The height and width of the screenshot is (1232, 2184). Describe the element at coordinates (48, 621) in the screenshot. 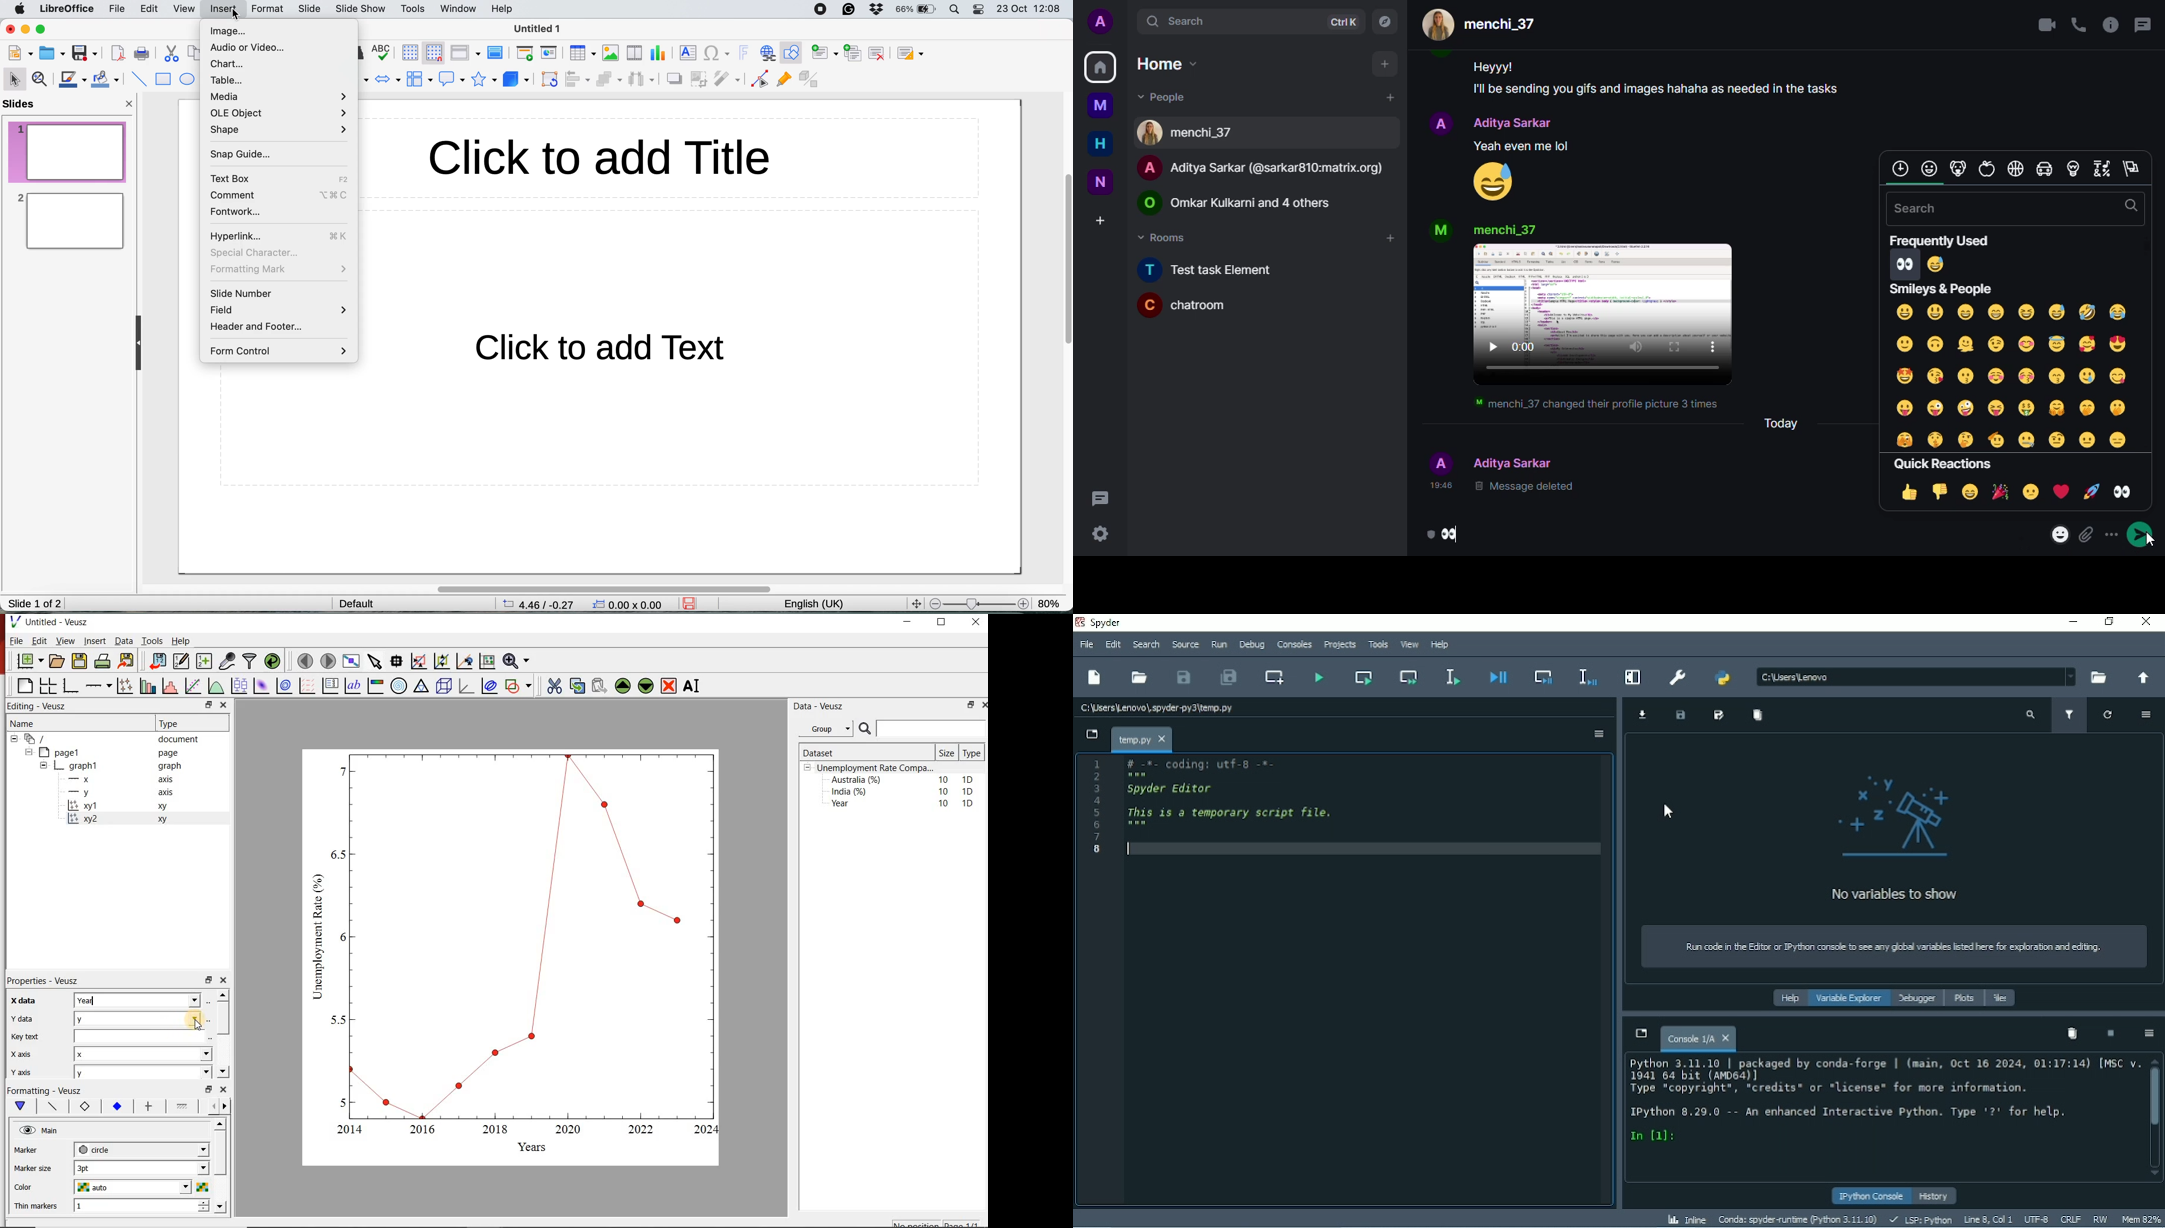

I see `Untitled - Veusz` at that location.